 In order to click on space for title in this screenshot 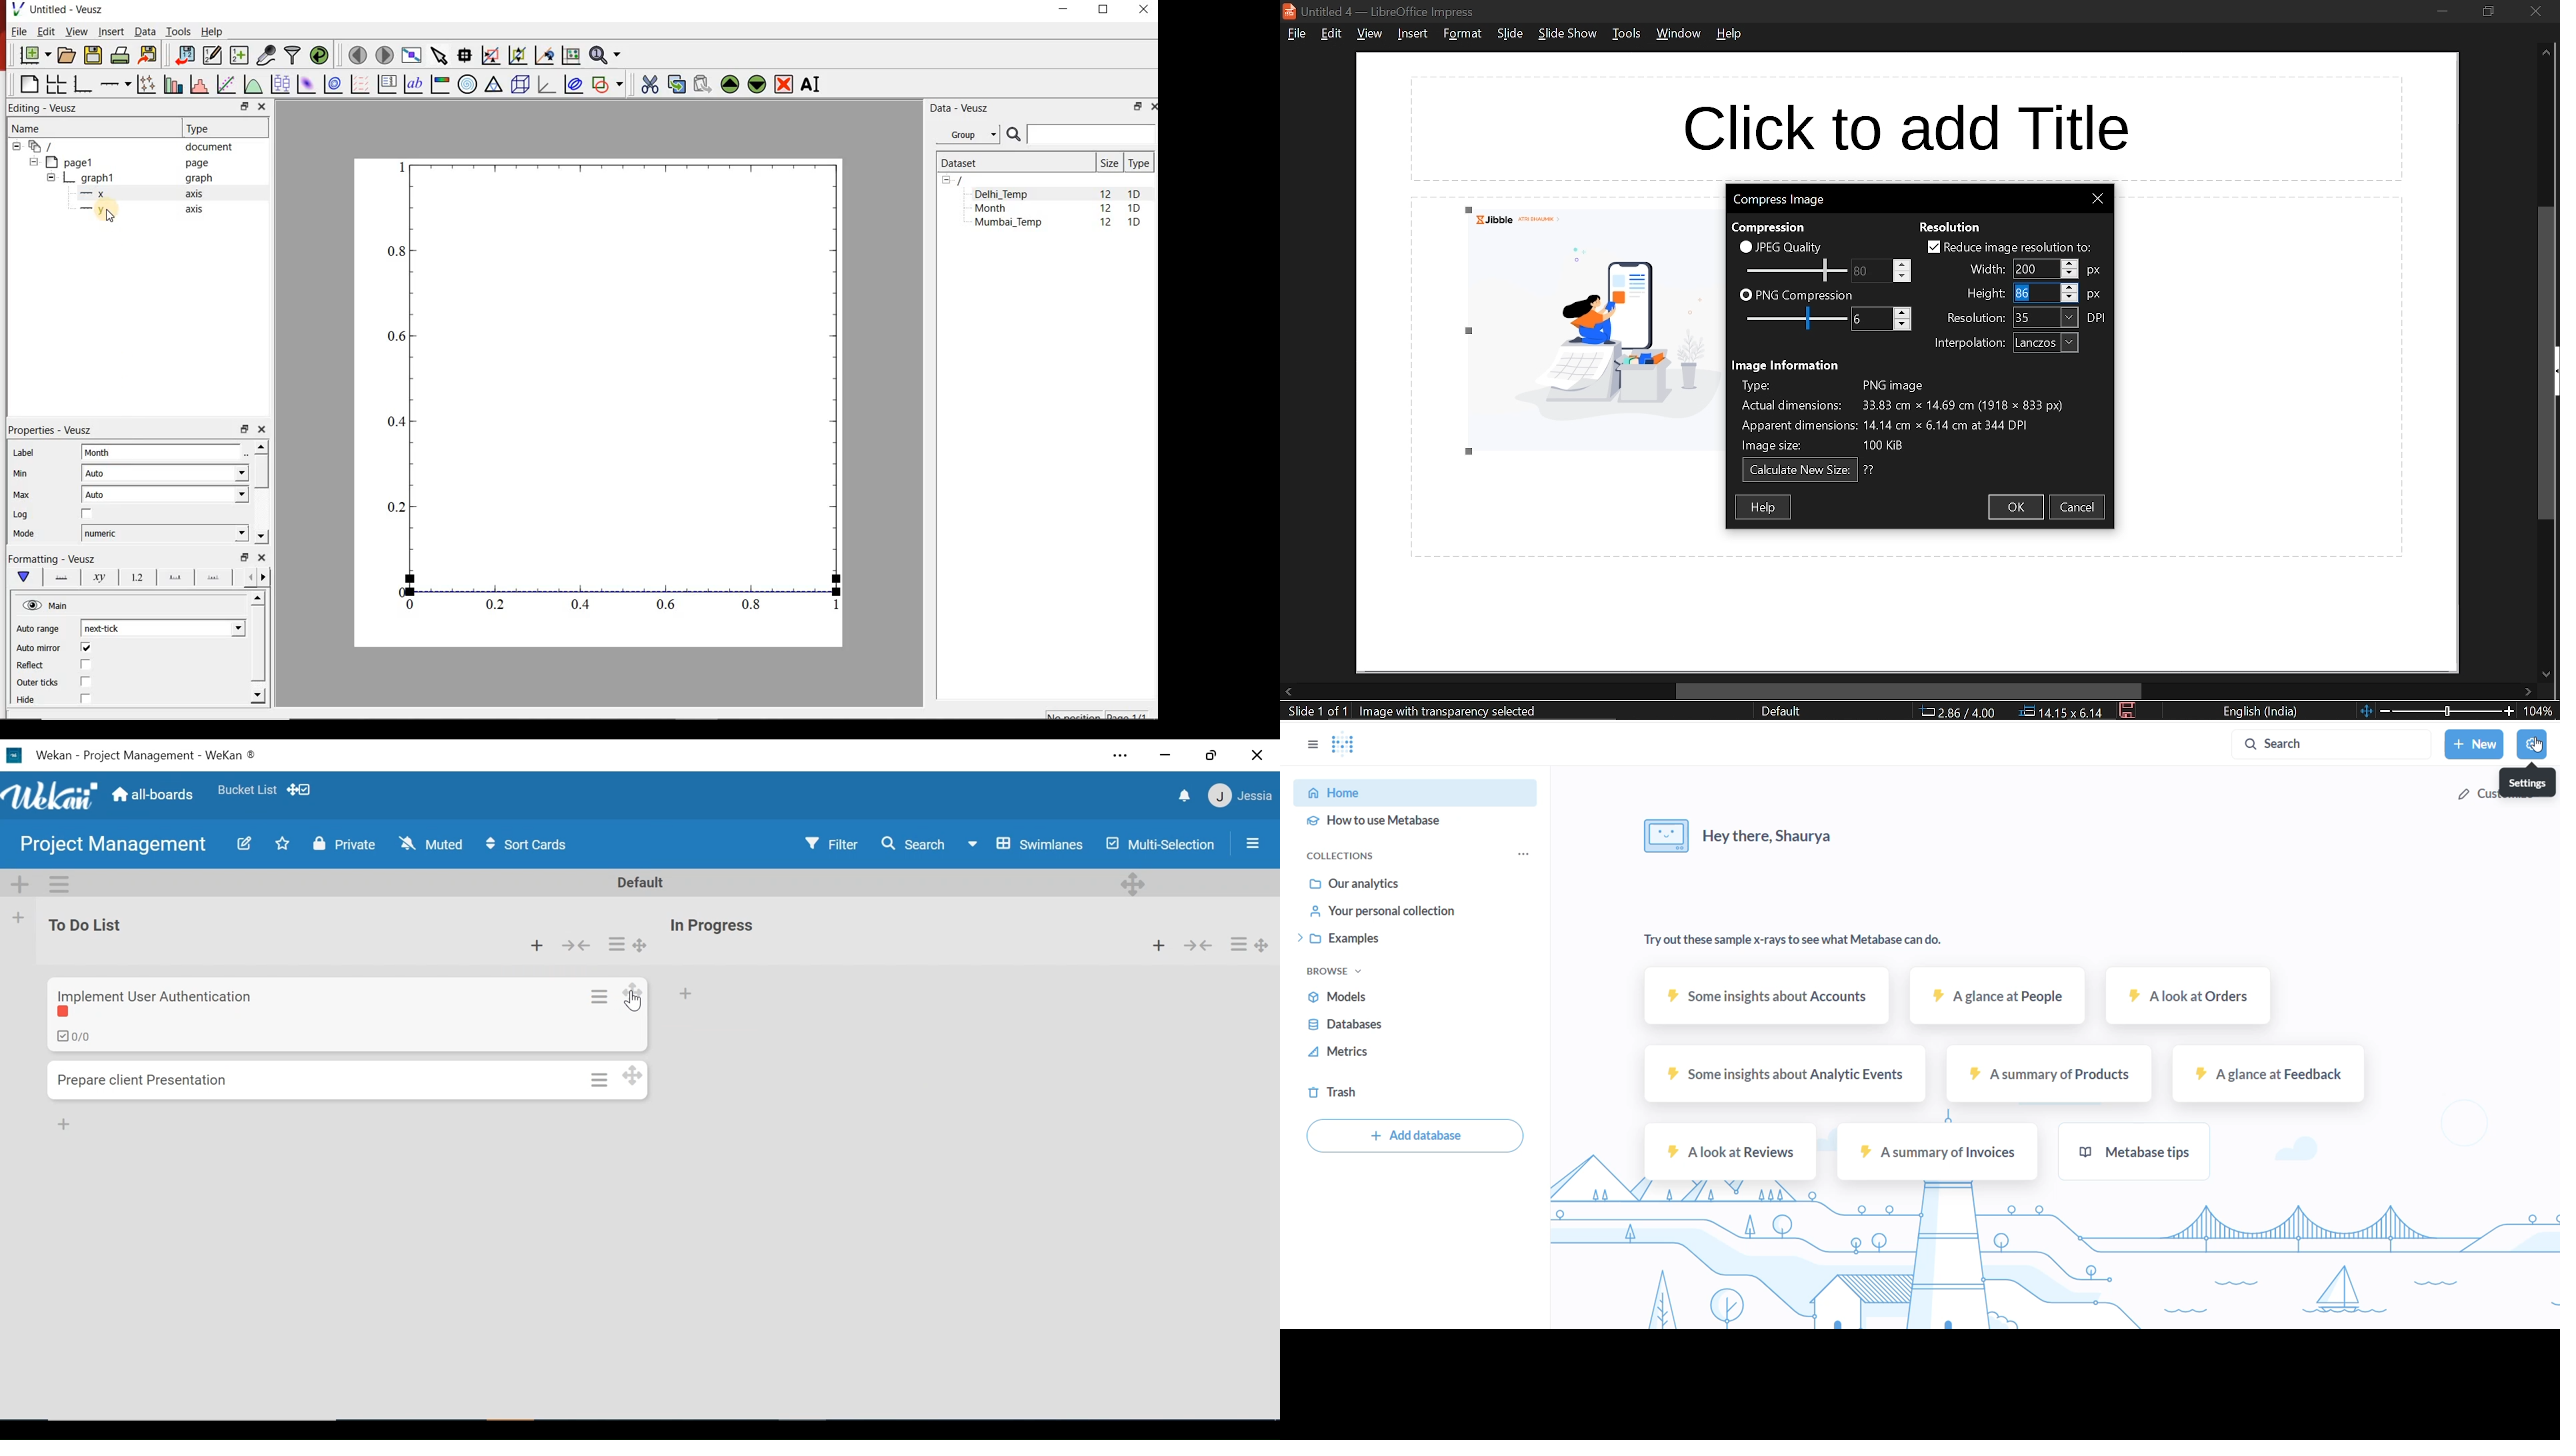, I will do `click(1908, 127)`.